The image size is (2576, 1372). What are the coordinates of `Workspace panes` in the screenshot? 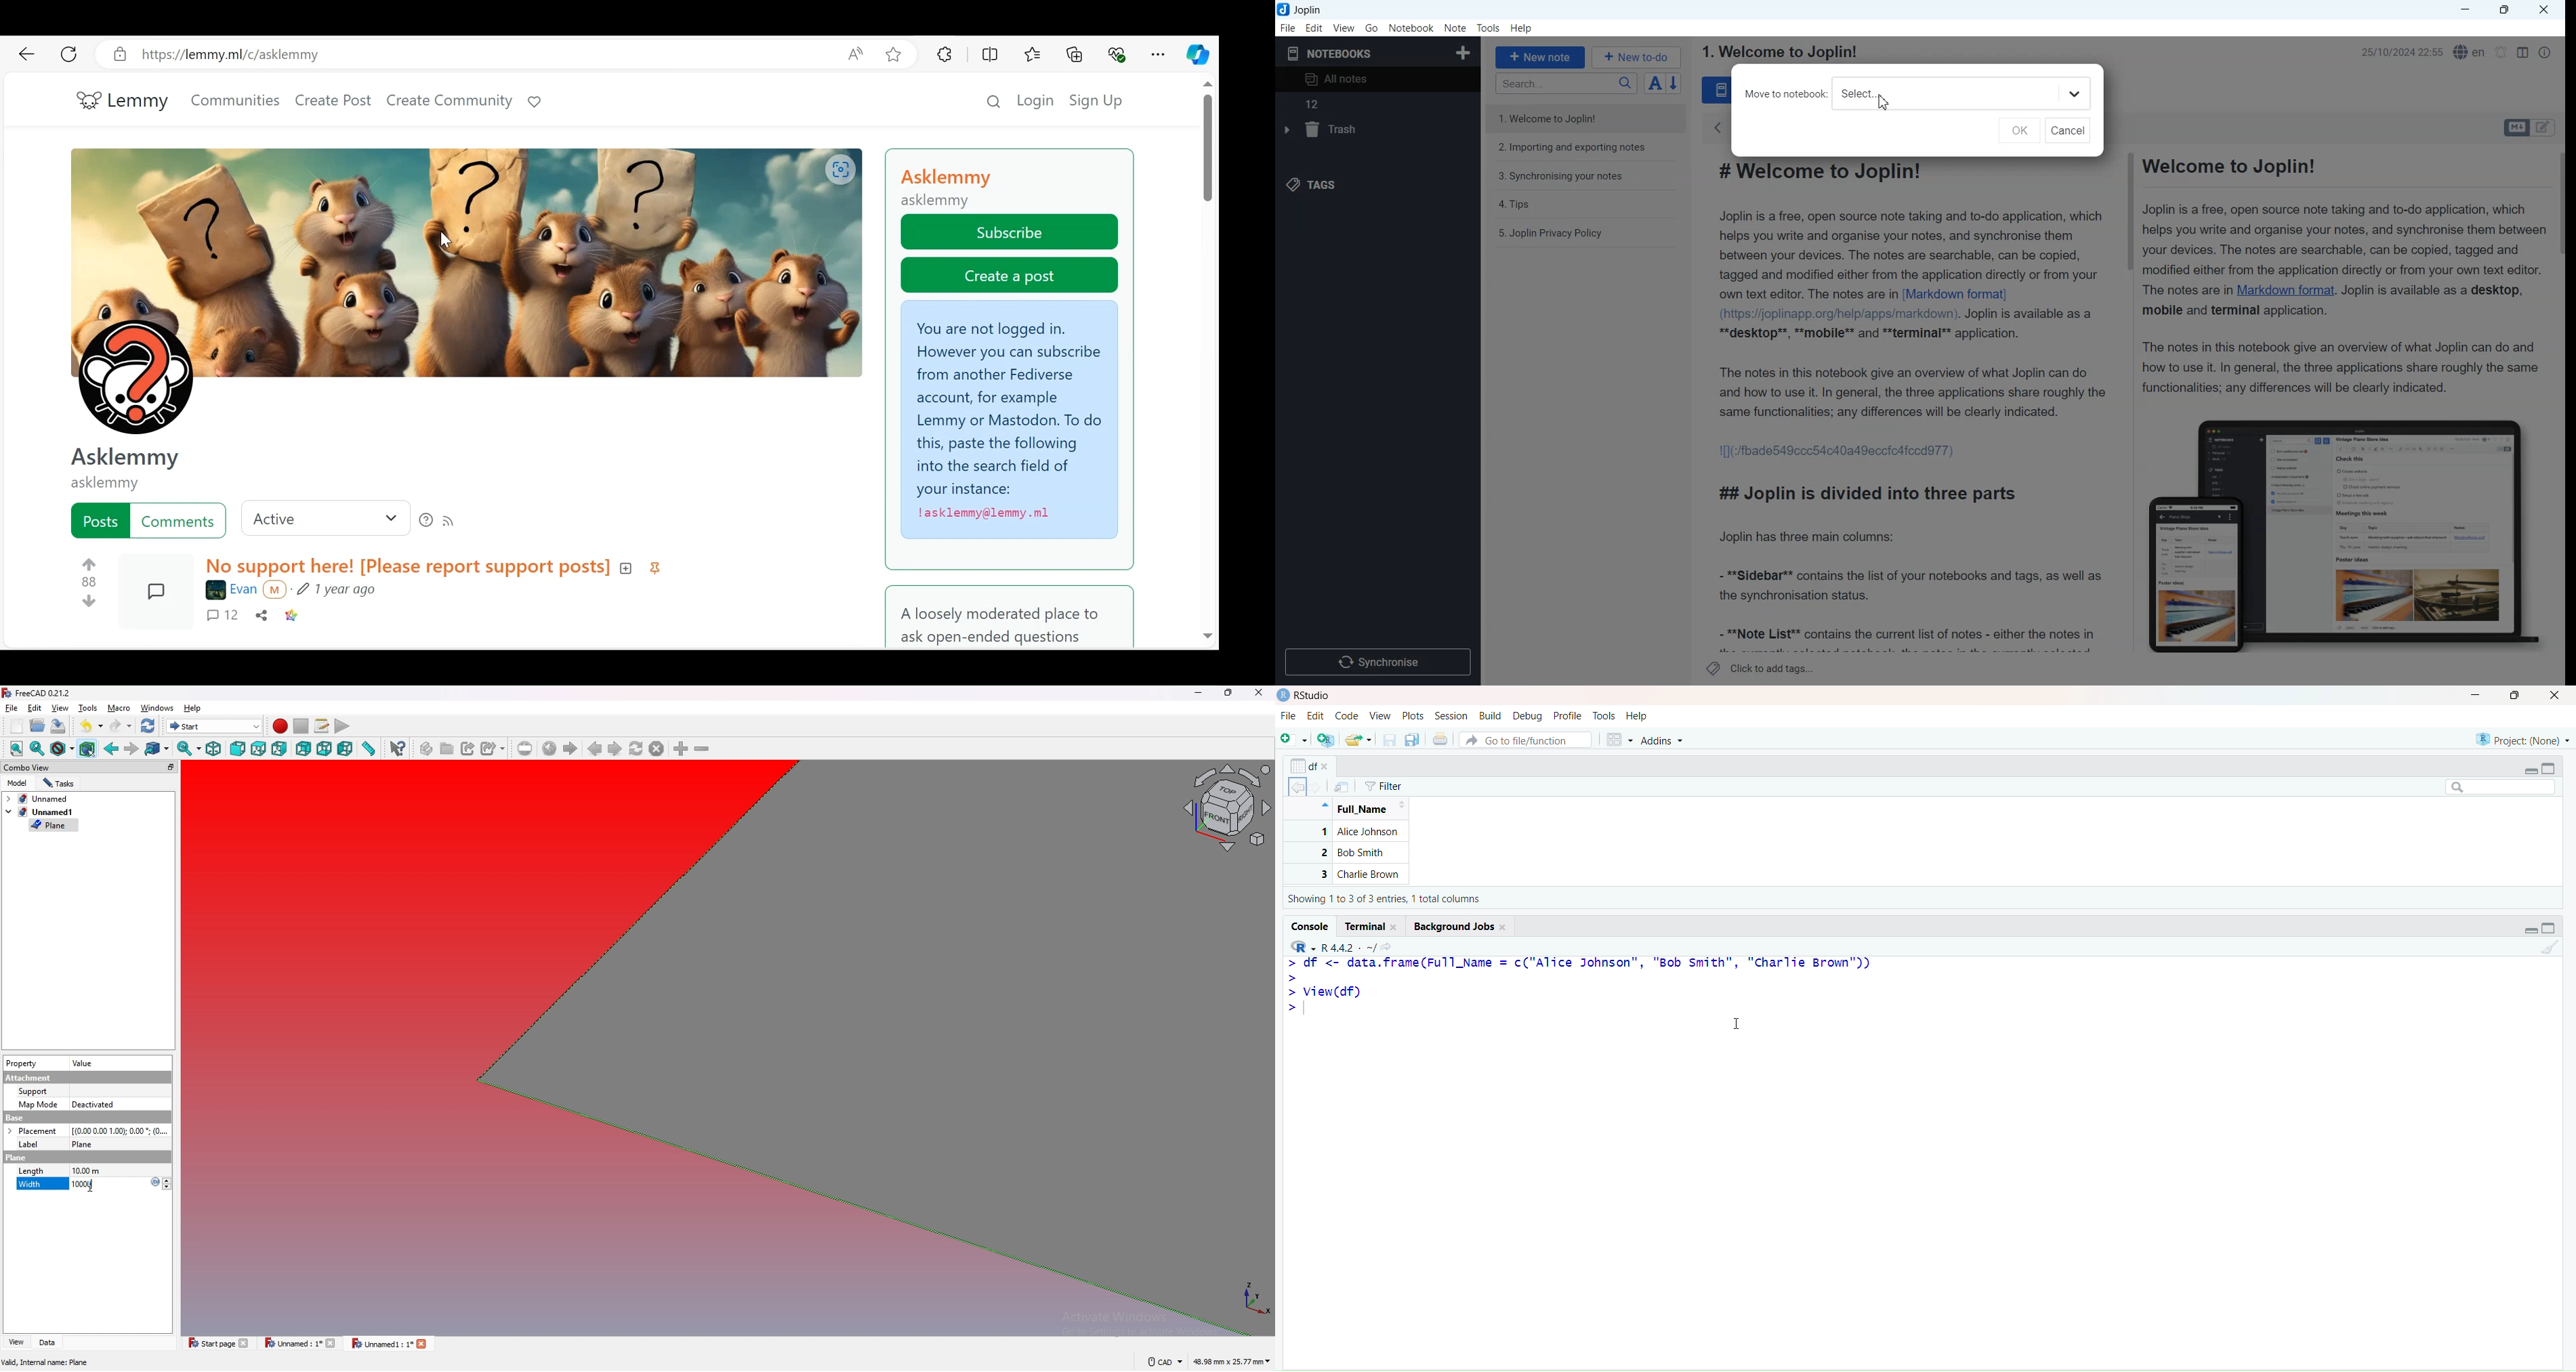 It's located at (1619, 740).